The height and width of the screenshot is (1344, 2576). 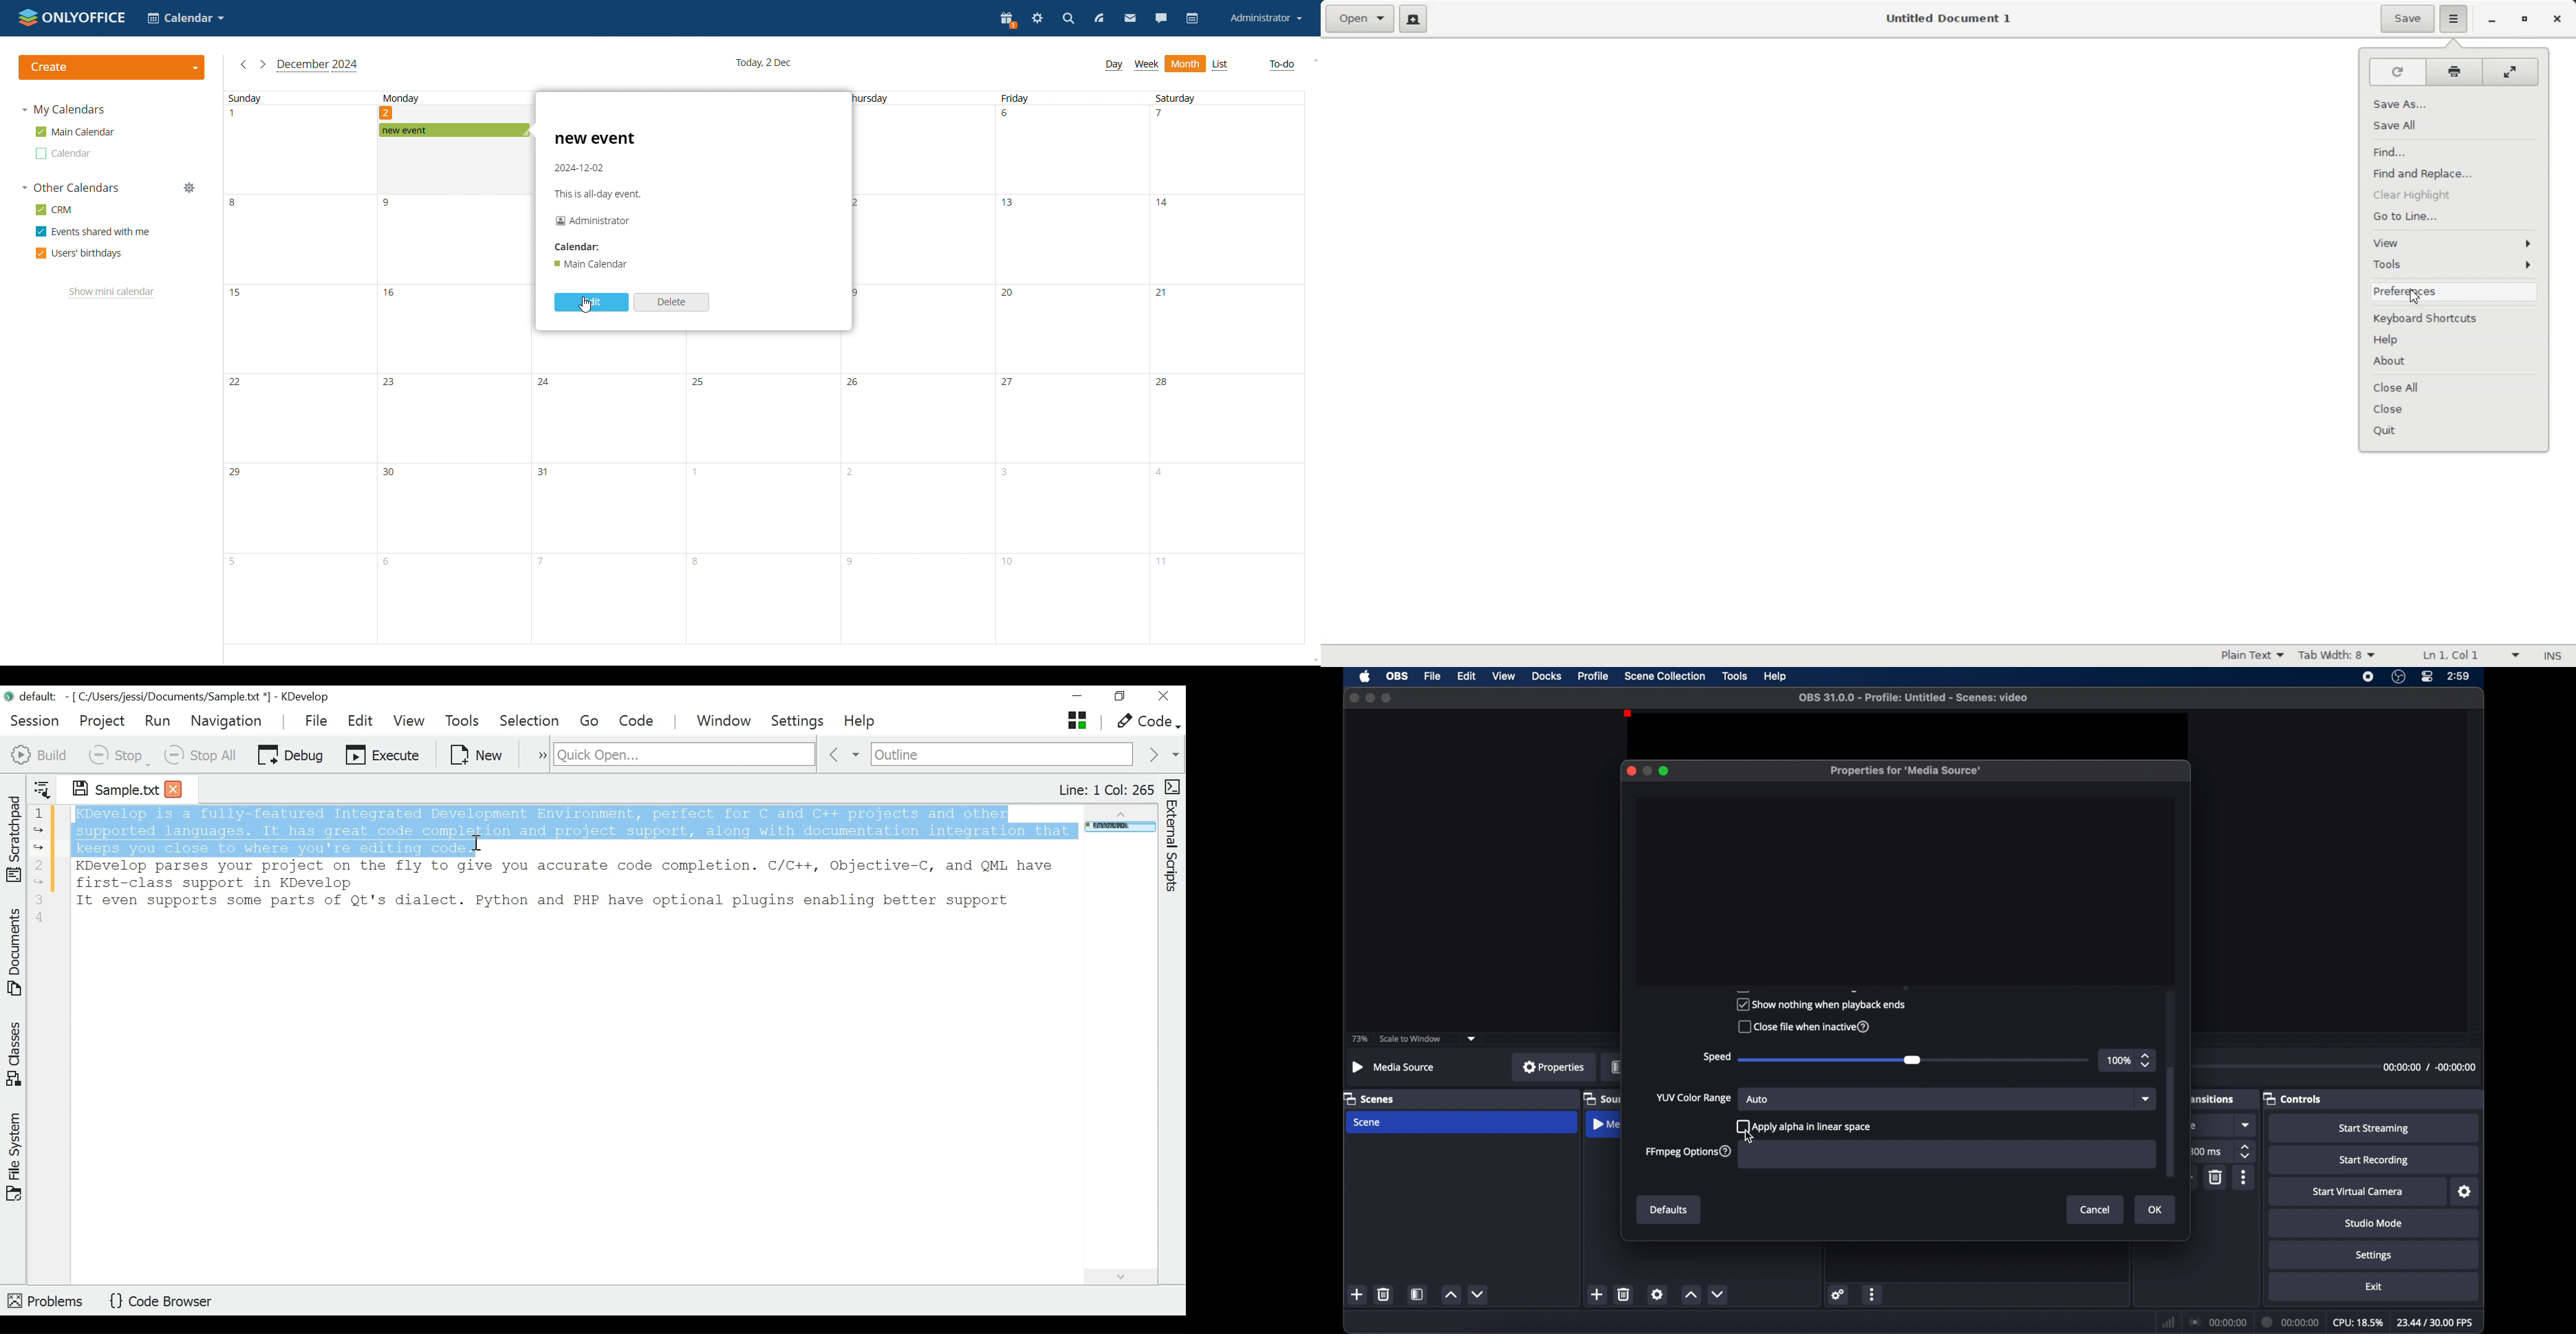 What do you see at coordinates (2192, 1125) in the screenshot?
I see `obscure text` at bounding box center [2192, 1125].